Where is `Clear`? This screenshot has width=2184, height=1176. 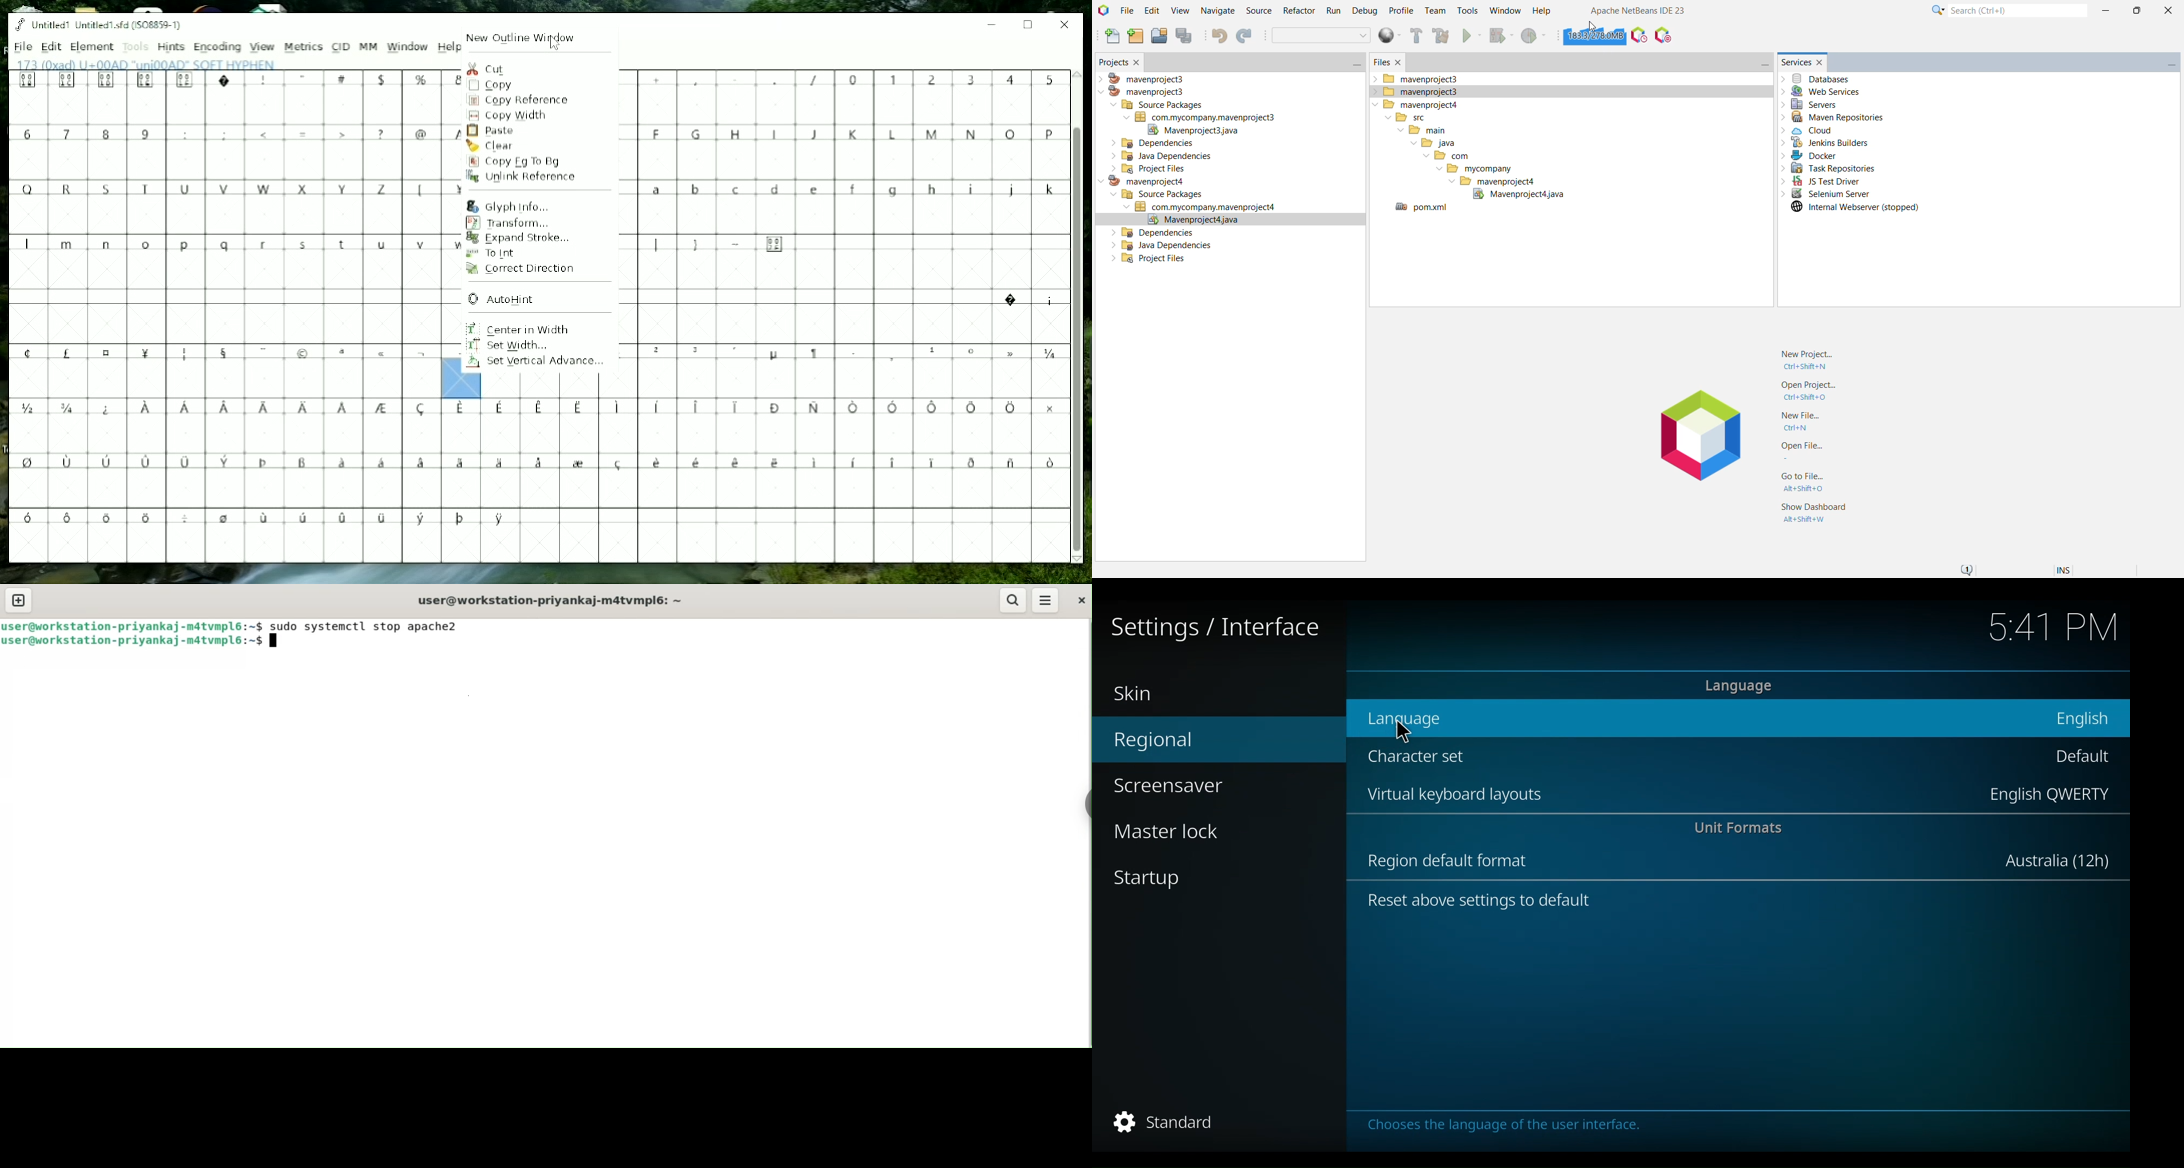 Clear is located at coordinates (491, 146).